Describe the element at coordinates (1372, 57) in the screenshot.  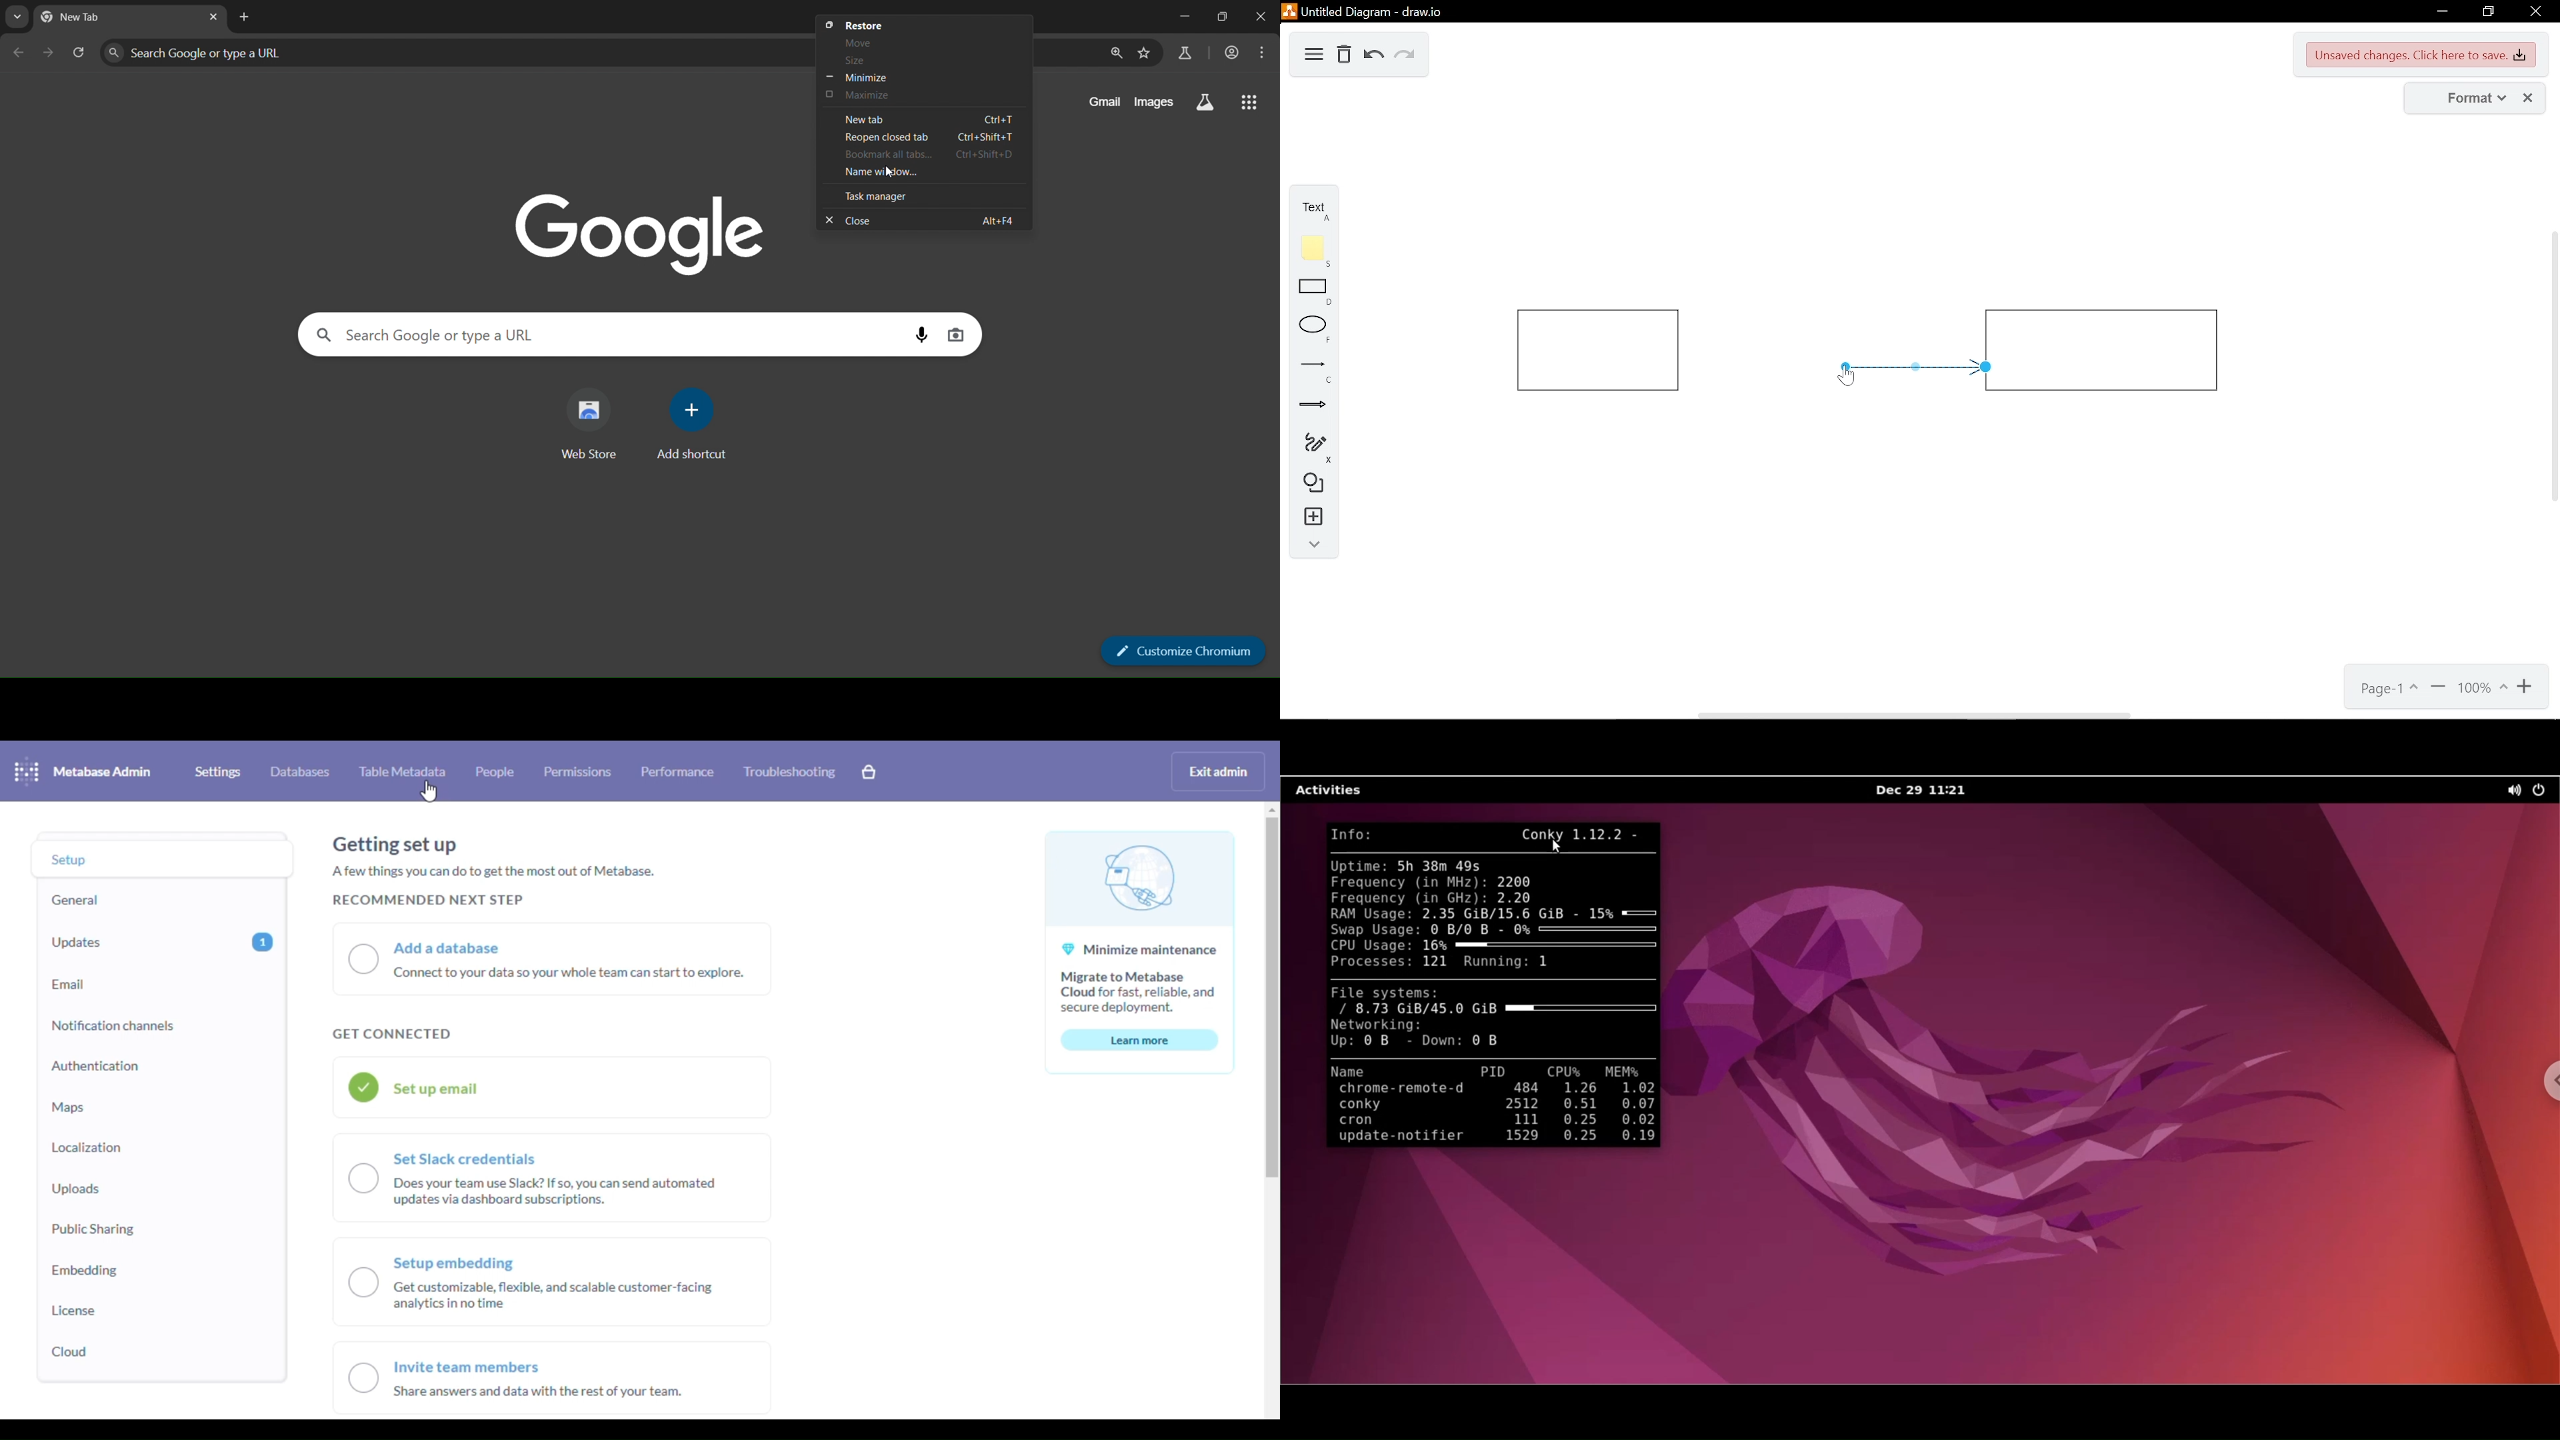
I see `undo` at that location.